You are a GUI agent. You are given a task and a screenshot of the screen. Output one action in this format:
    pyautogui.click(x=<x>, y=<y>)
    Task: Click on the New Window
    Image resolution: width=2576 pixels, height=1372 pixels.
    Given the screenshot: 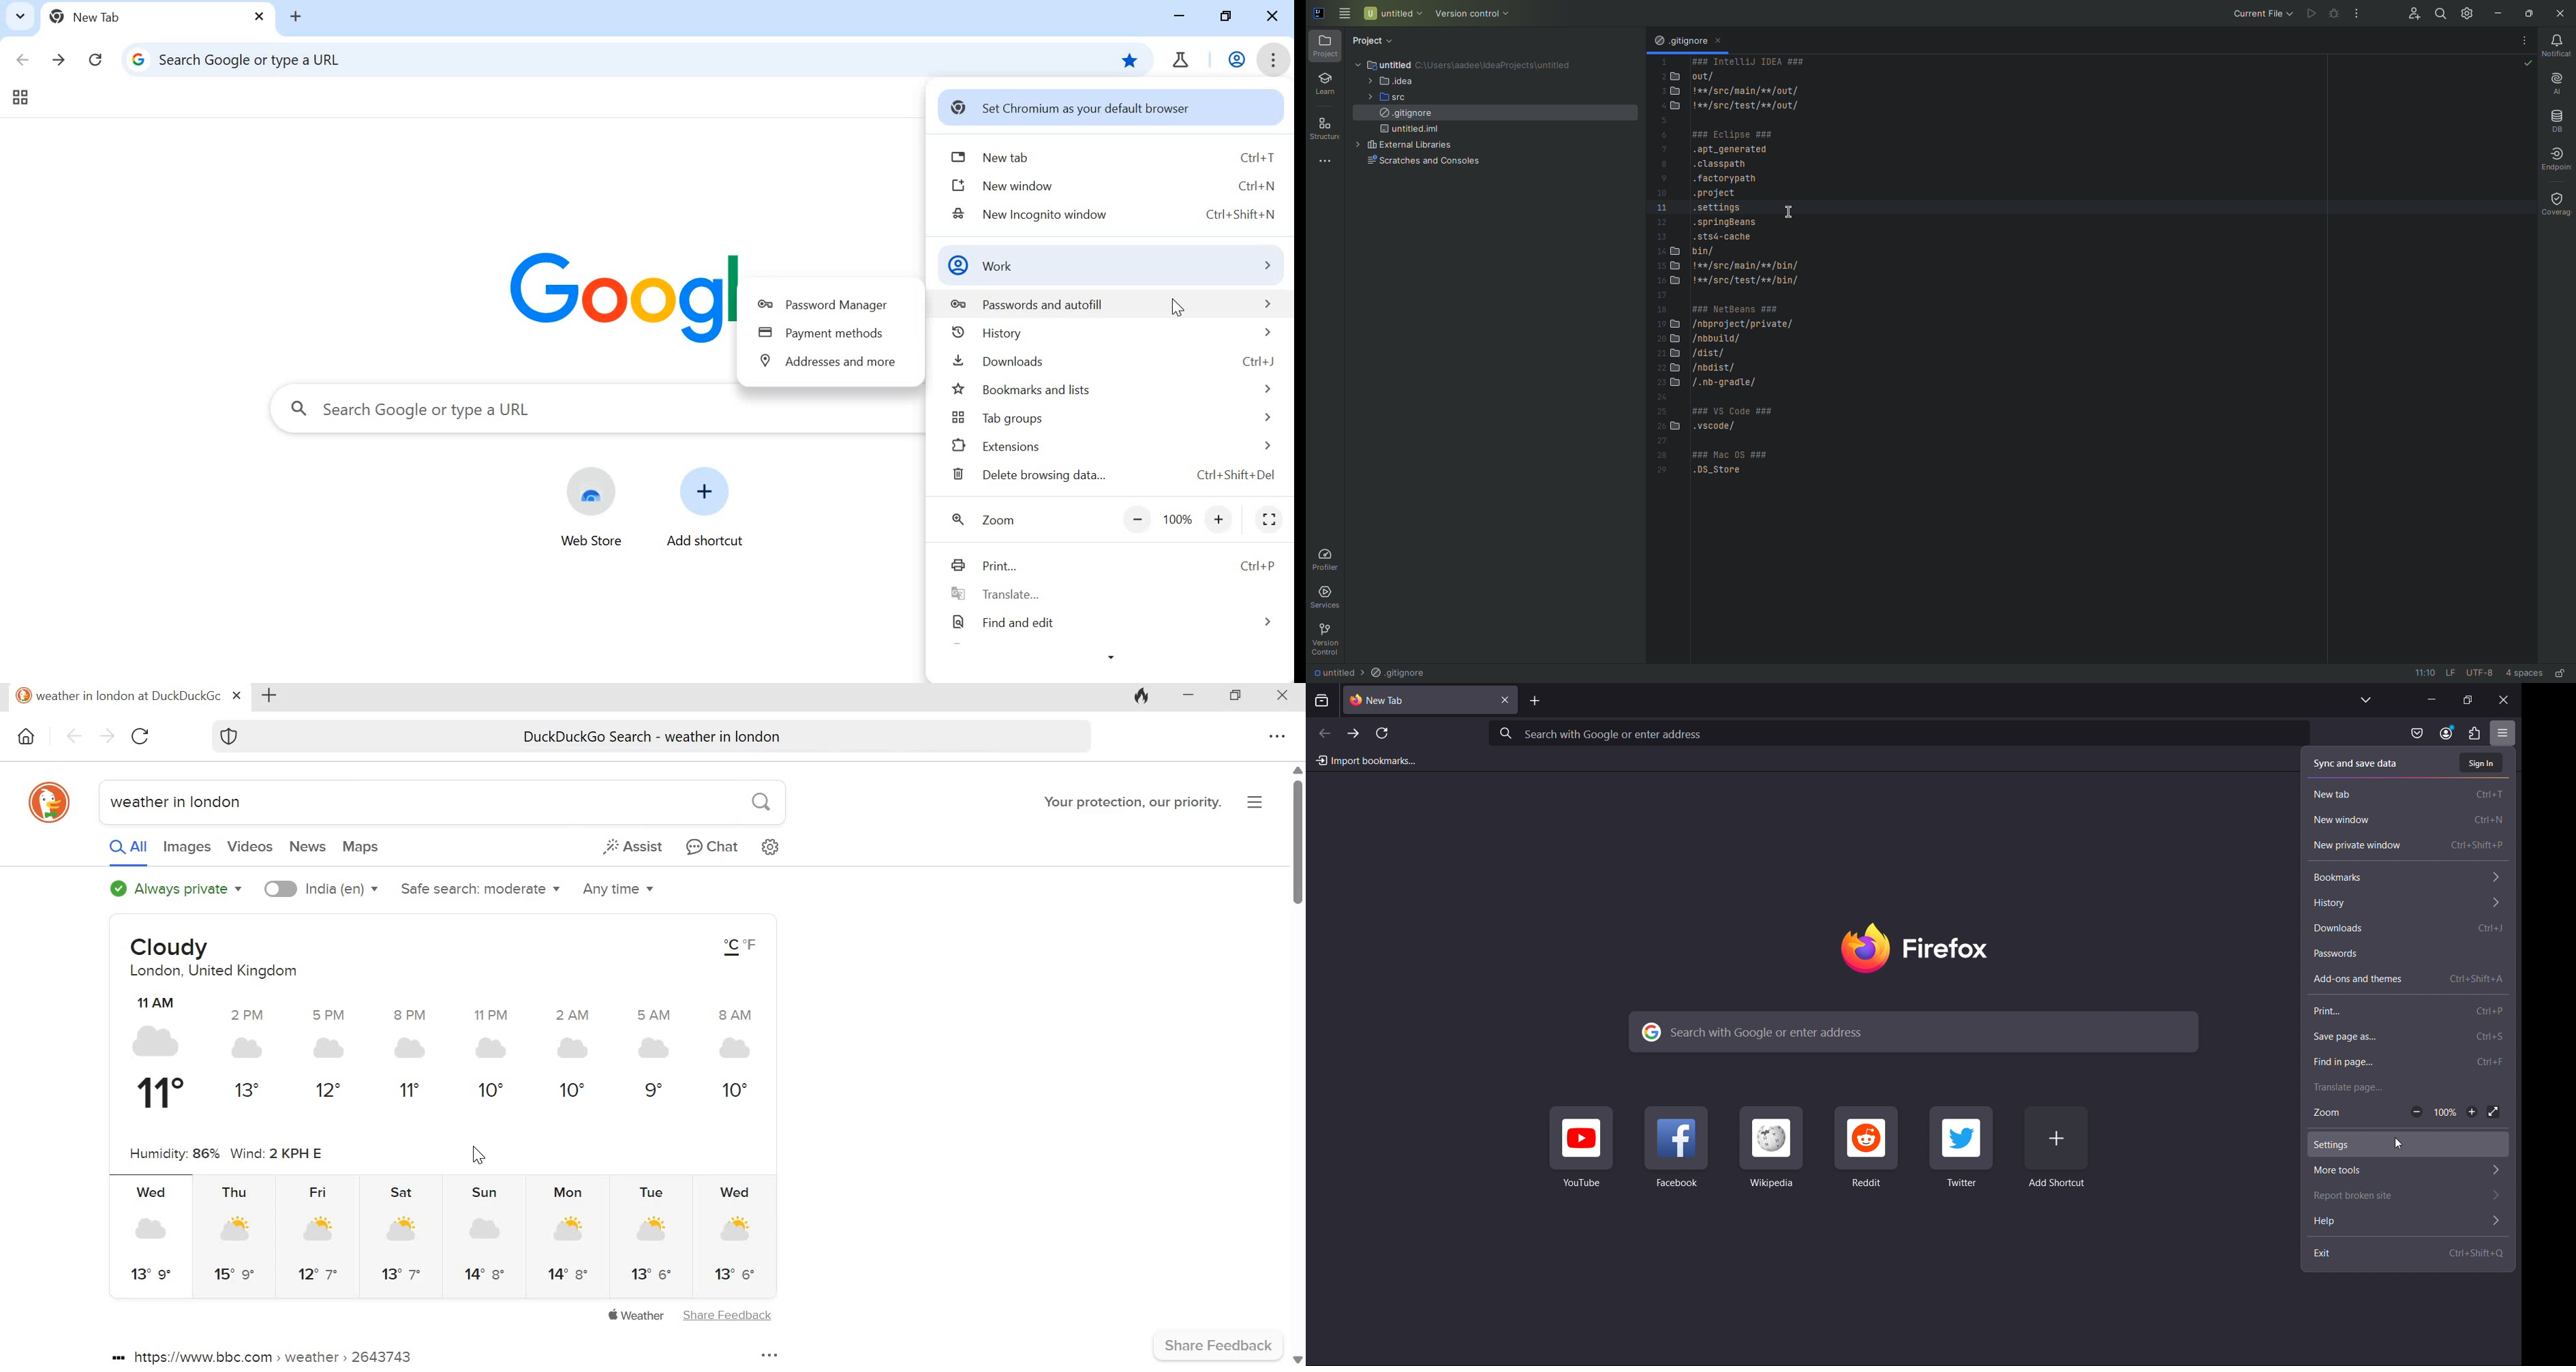 What is the action you would take?
    pyautogui.click(x=2409, y=822)
    